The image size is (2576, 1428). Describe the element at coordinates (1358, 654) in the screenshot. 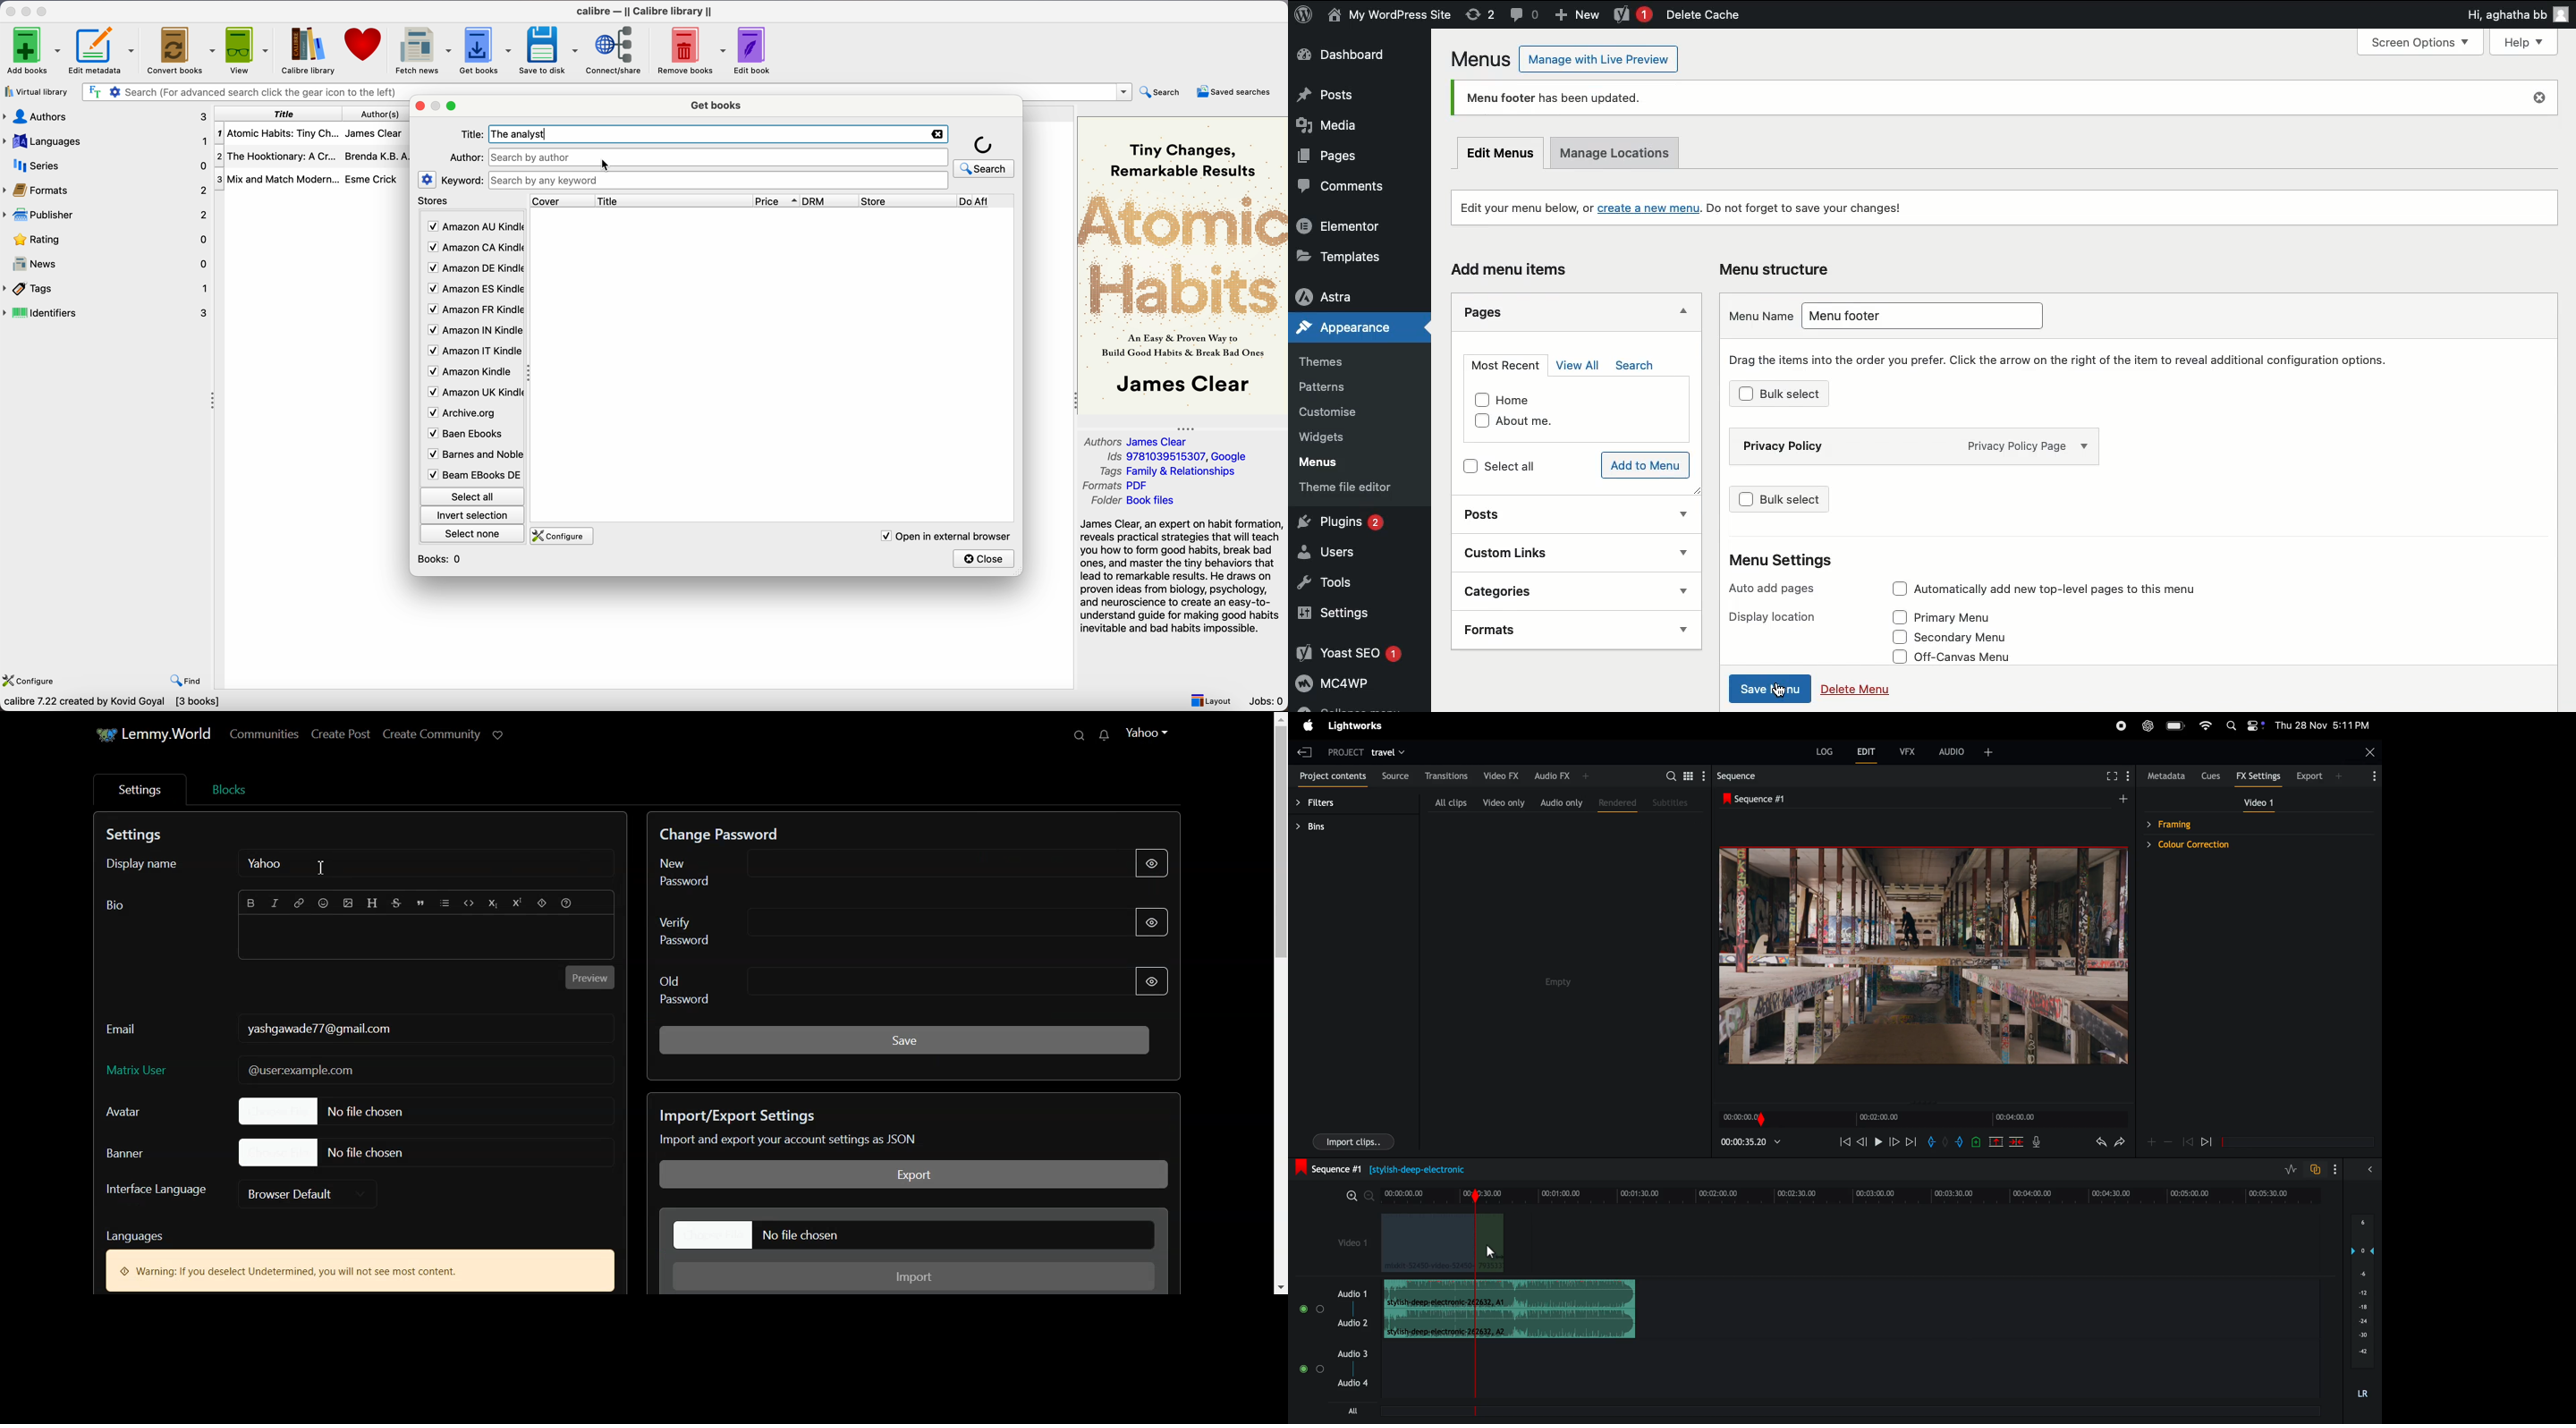

I see ` Yoast SEO ` at that location.